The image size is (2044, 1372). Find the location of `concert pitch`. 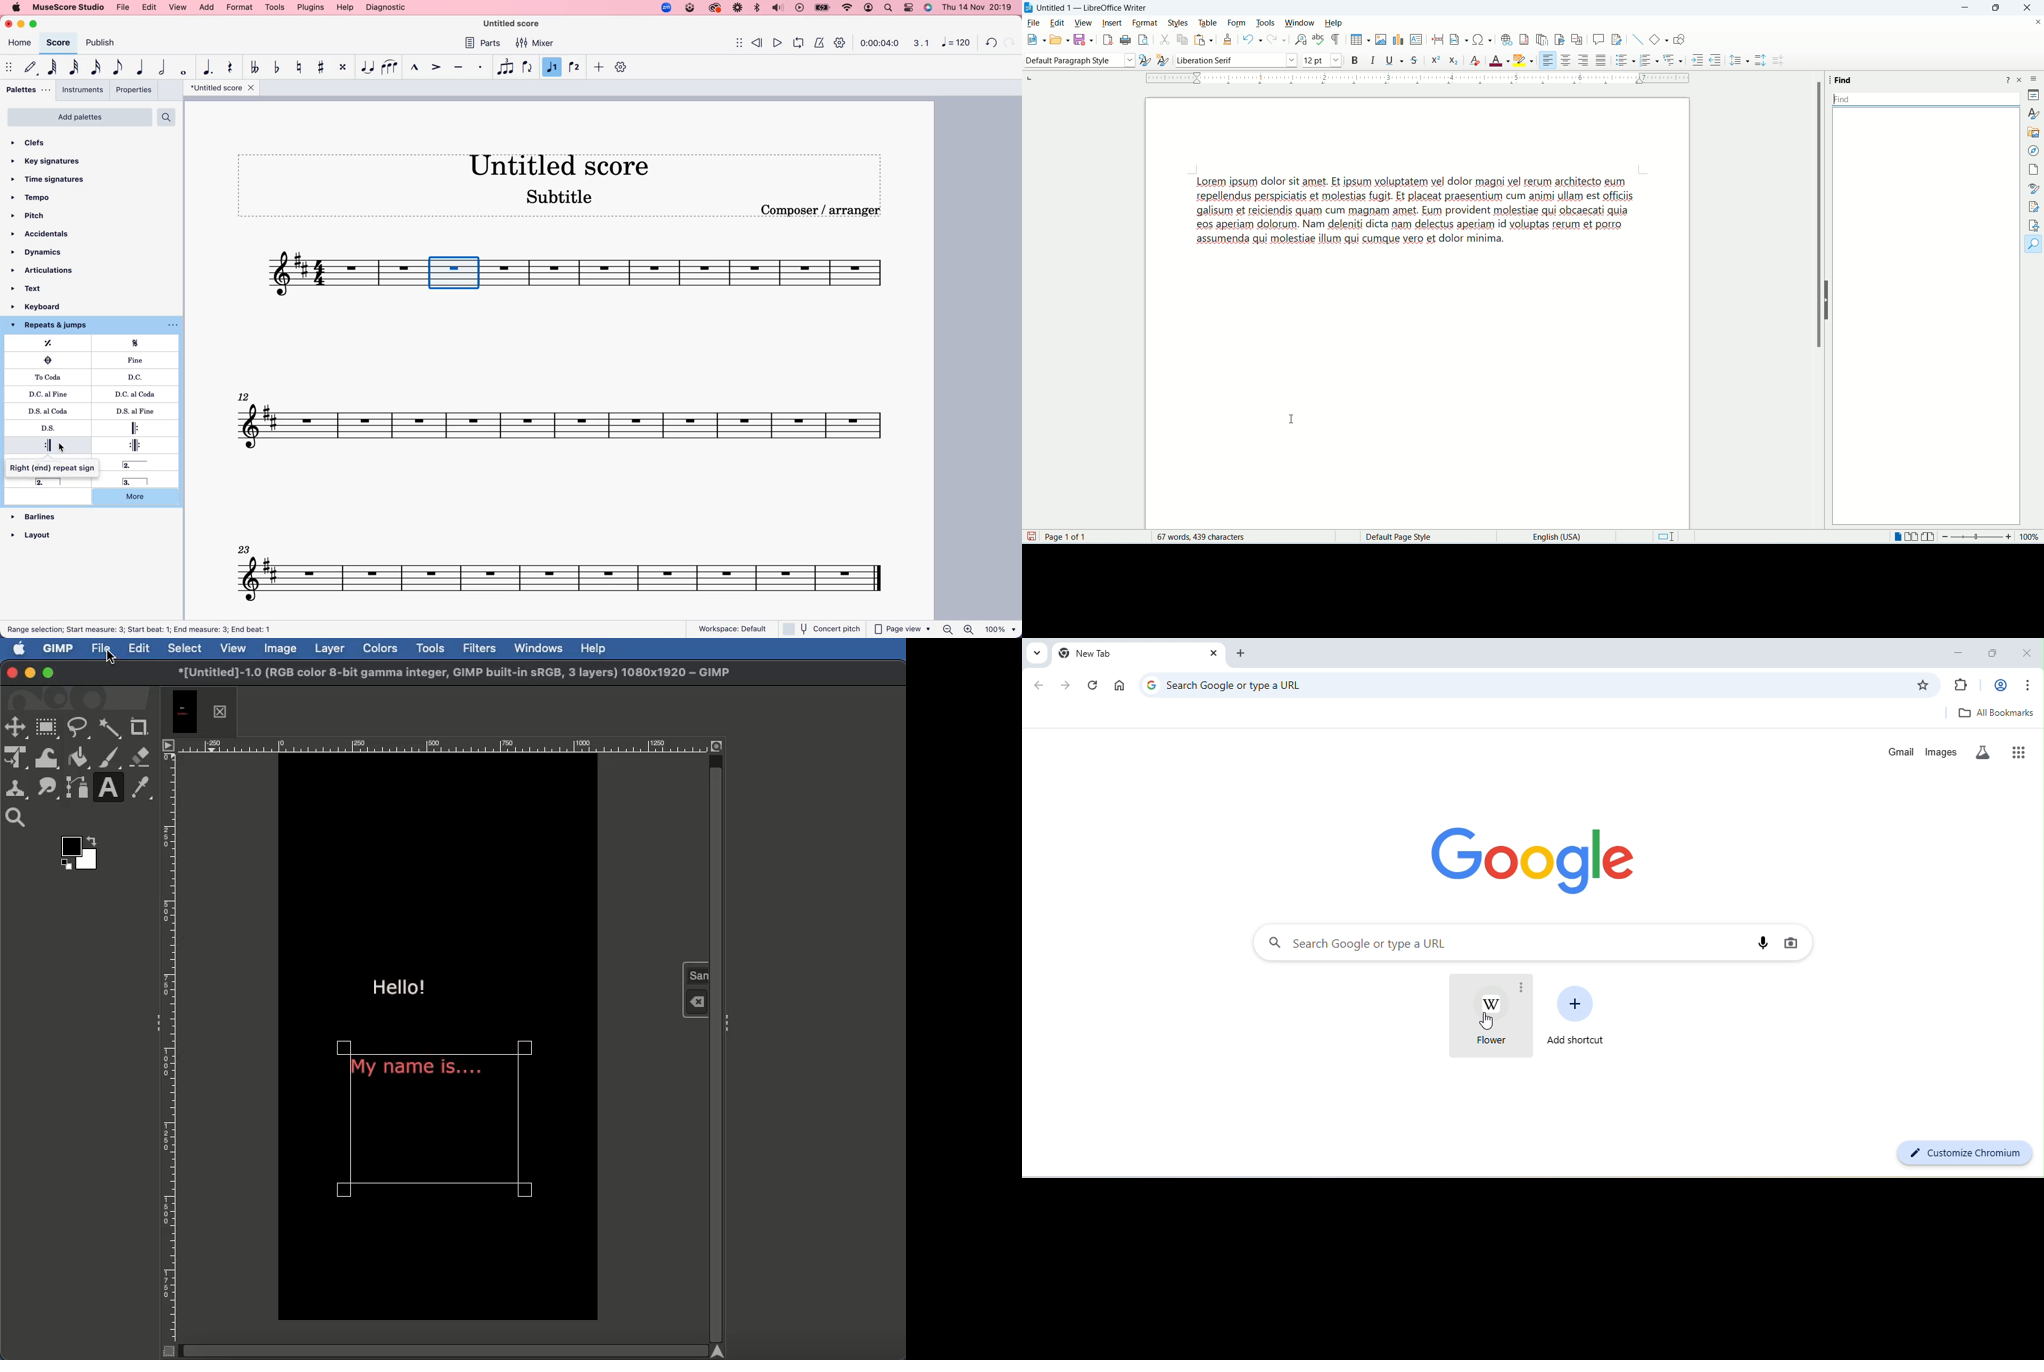

concert pitch is located at coordinates (821, 629).